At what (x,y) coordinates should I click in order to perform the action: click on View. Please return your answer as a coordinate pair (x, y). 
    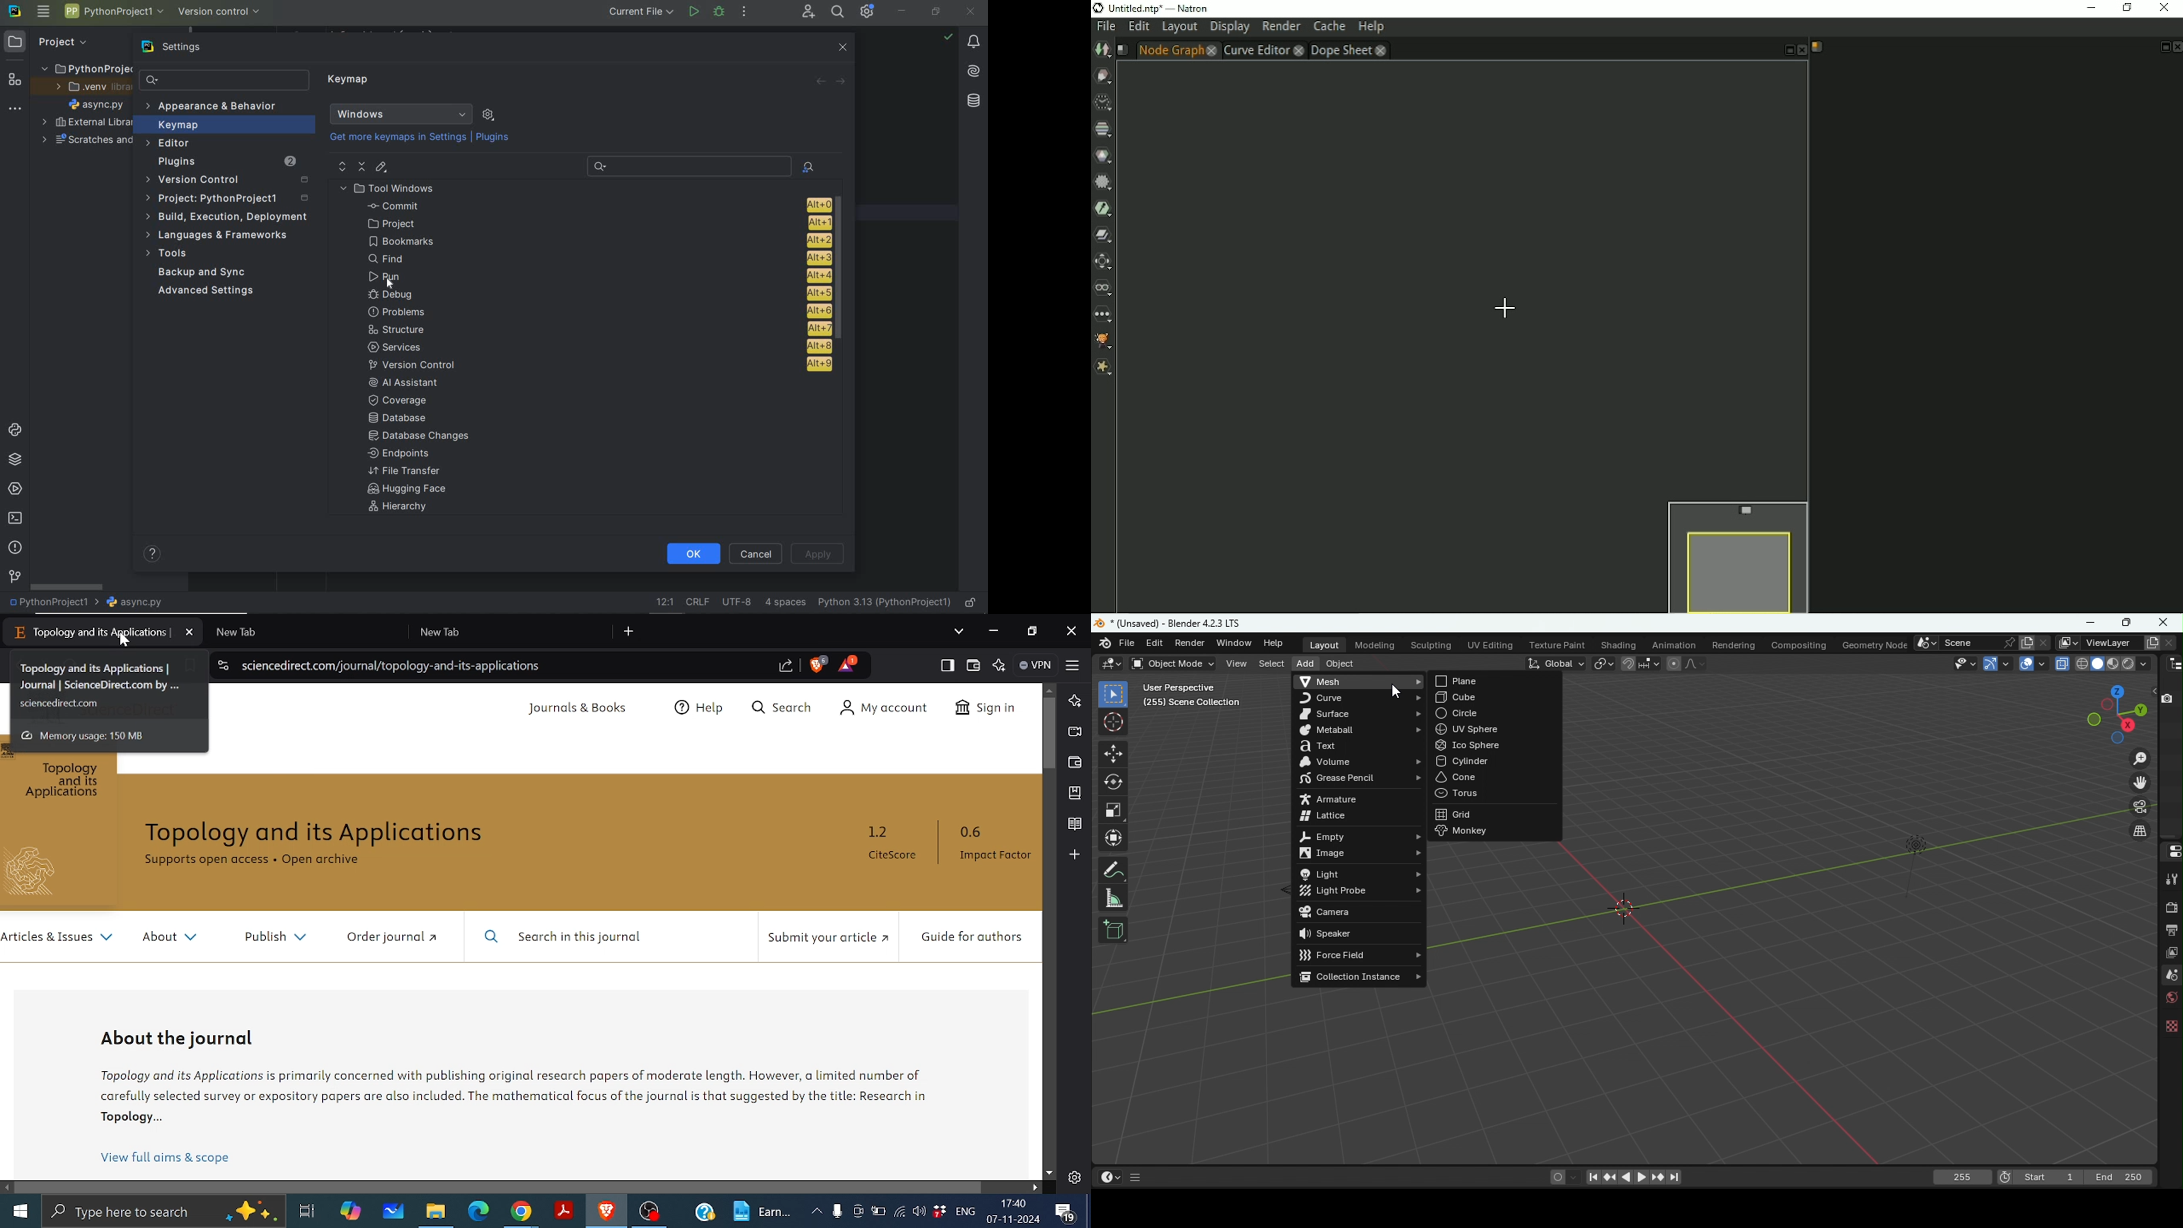
    Looking at the image, I should click on (1237, 664).